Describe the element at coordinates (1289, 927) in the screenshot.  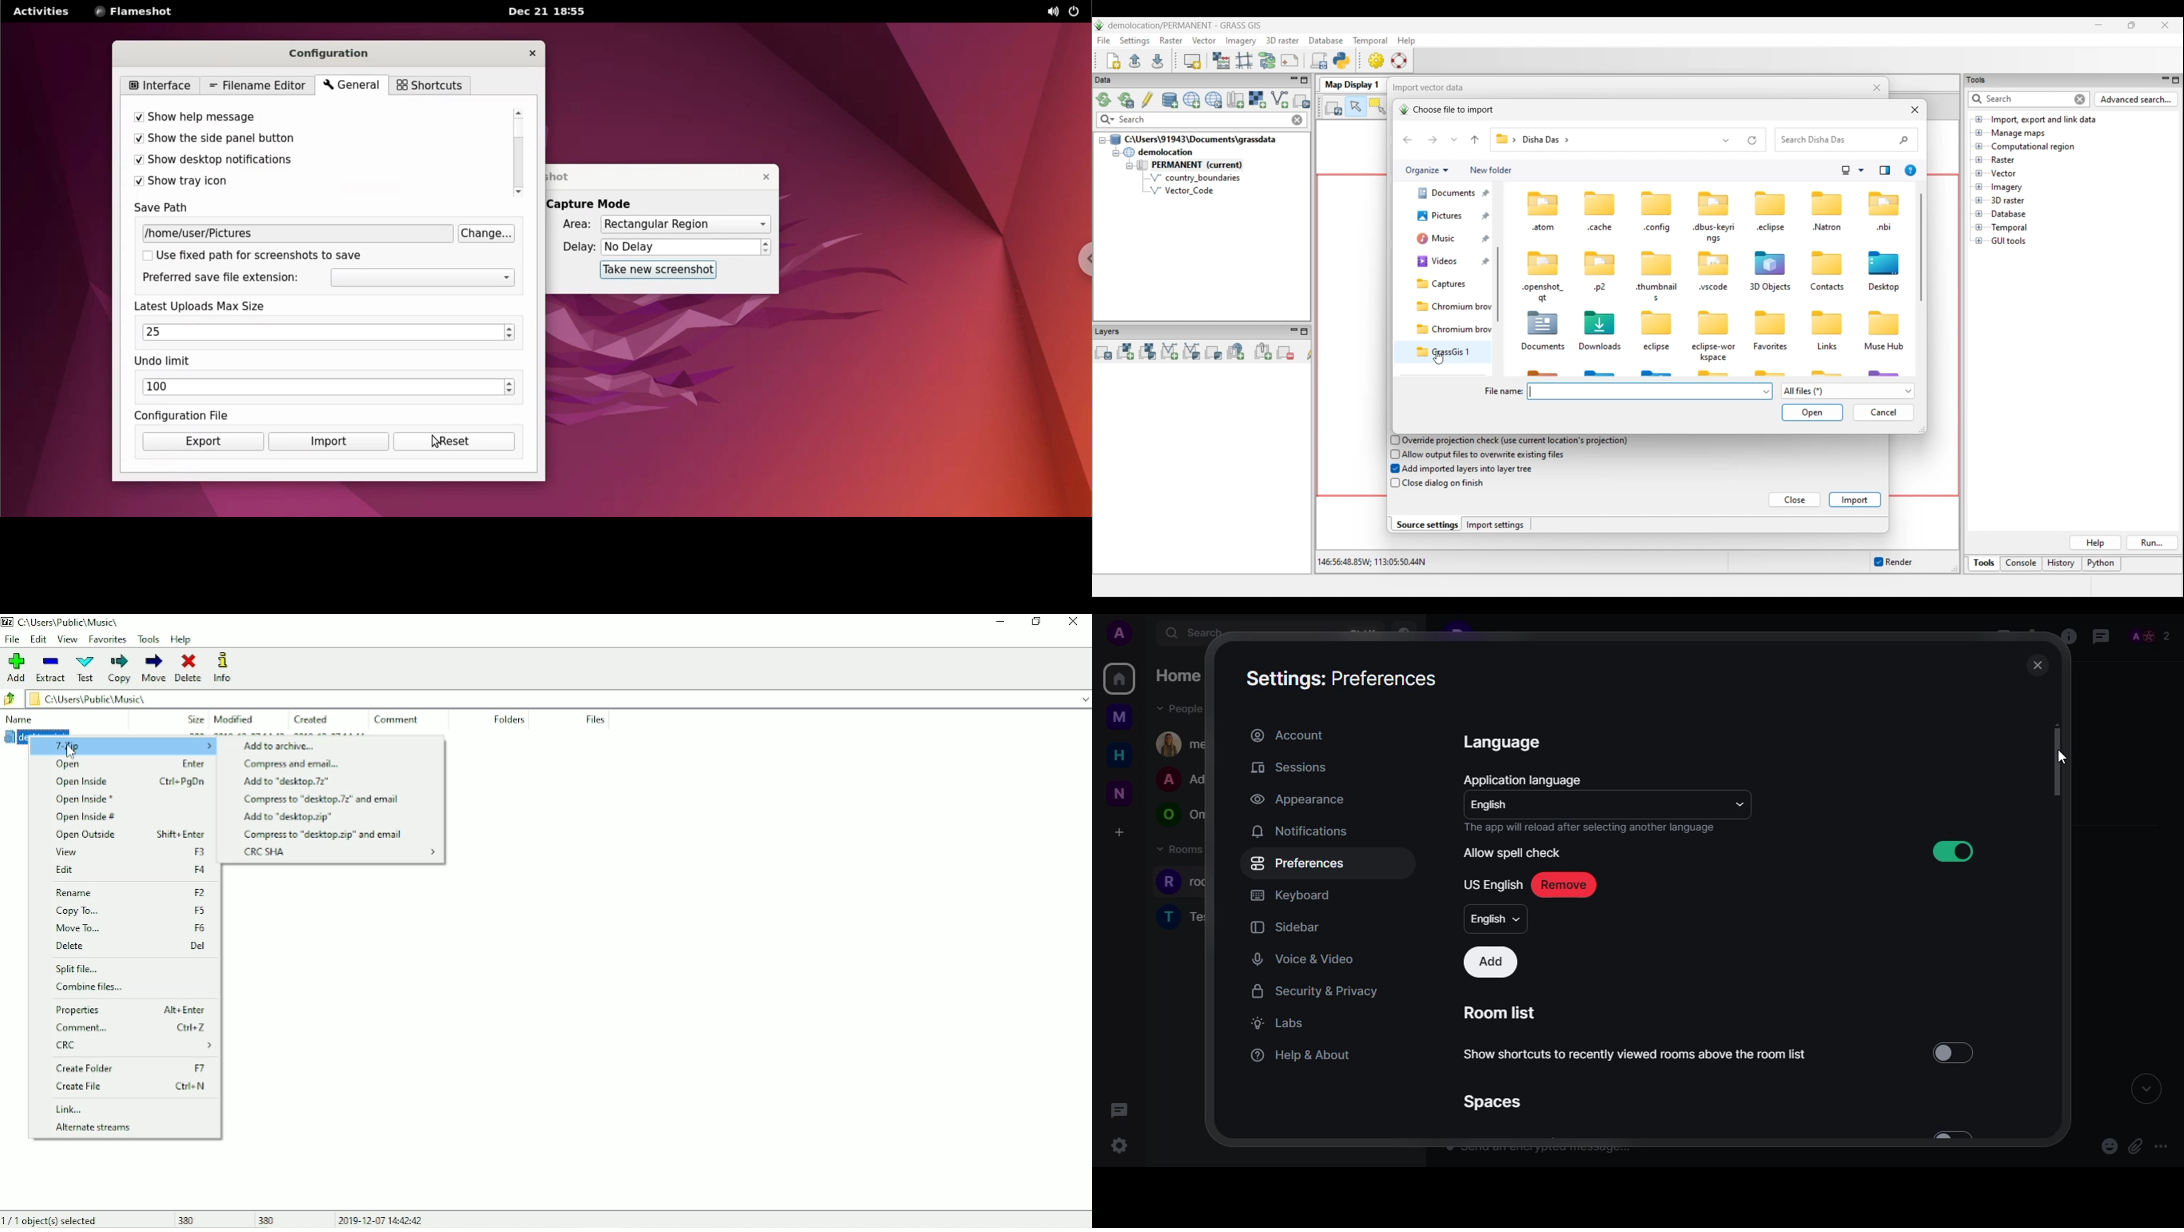
I see `sidebar` at that location.